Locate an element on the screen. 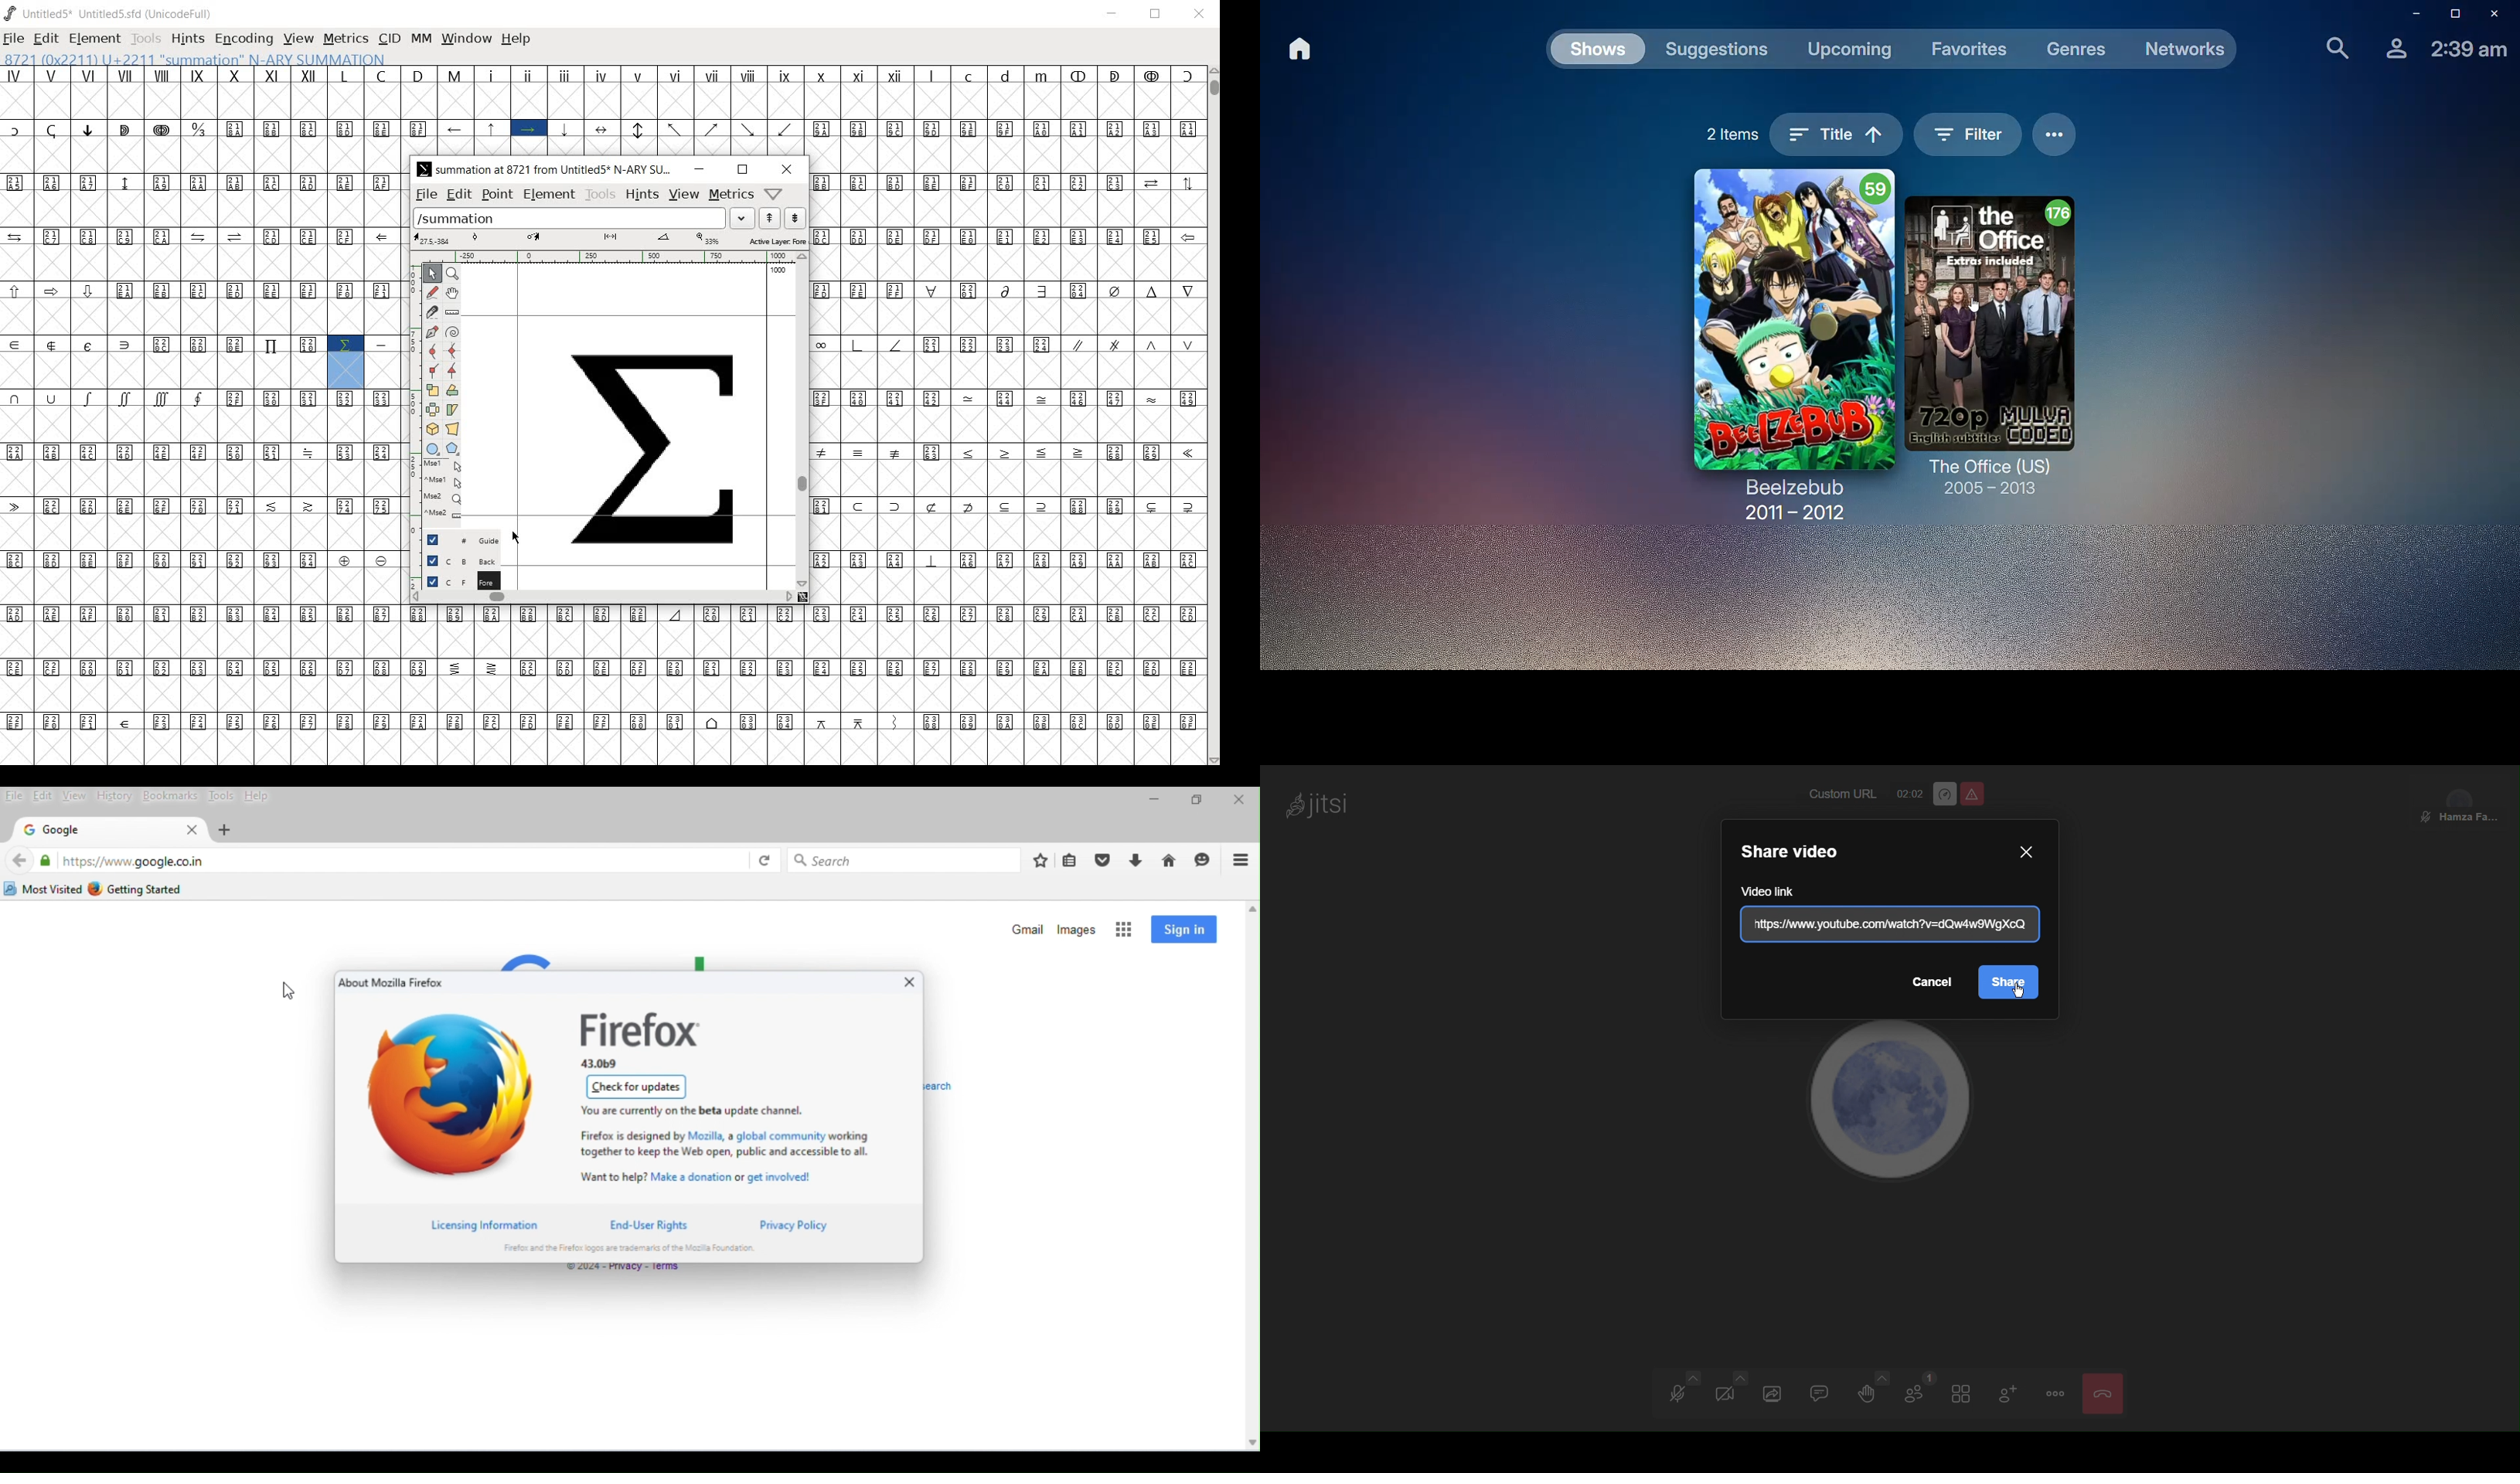 The width and height of the screenshot is (2520, 1484). scroll by hand is located at coordinates (453, 293).